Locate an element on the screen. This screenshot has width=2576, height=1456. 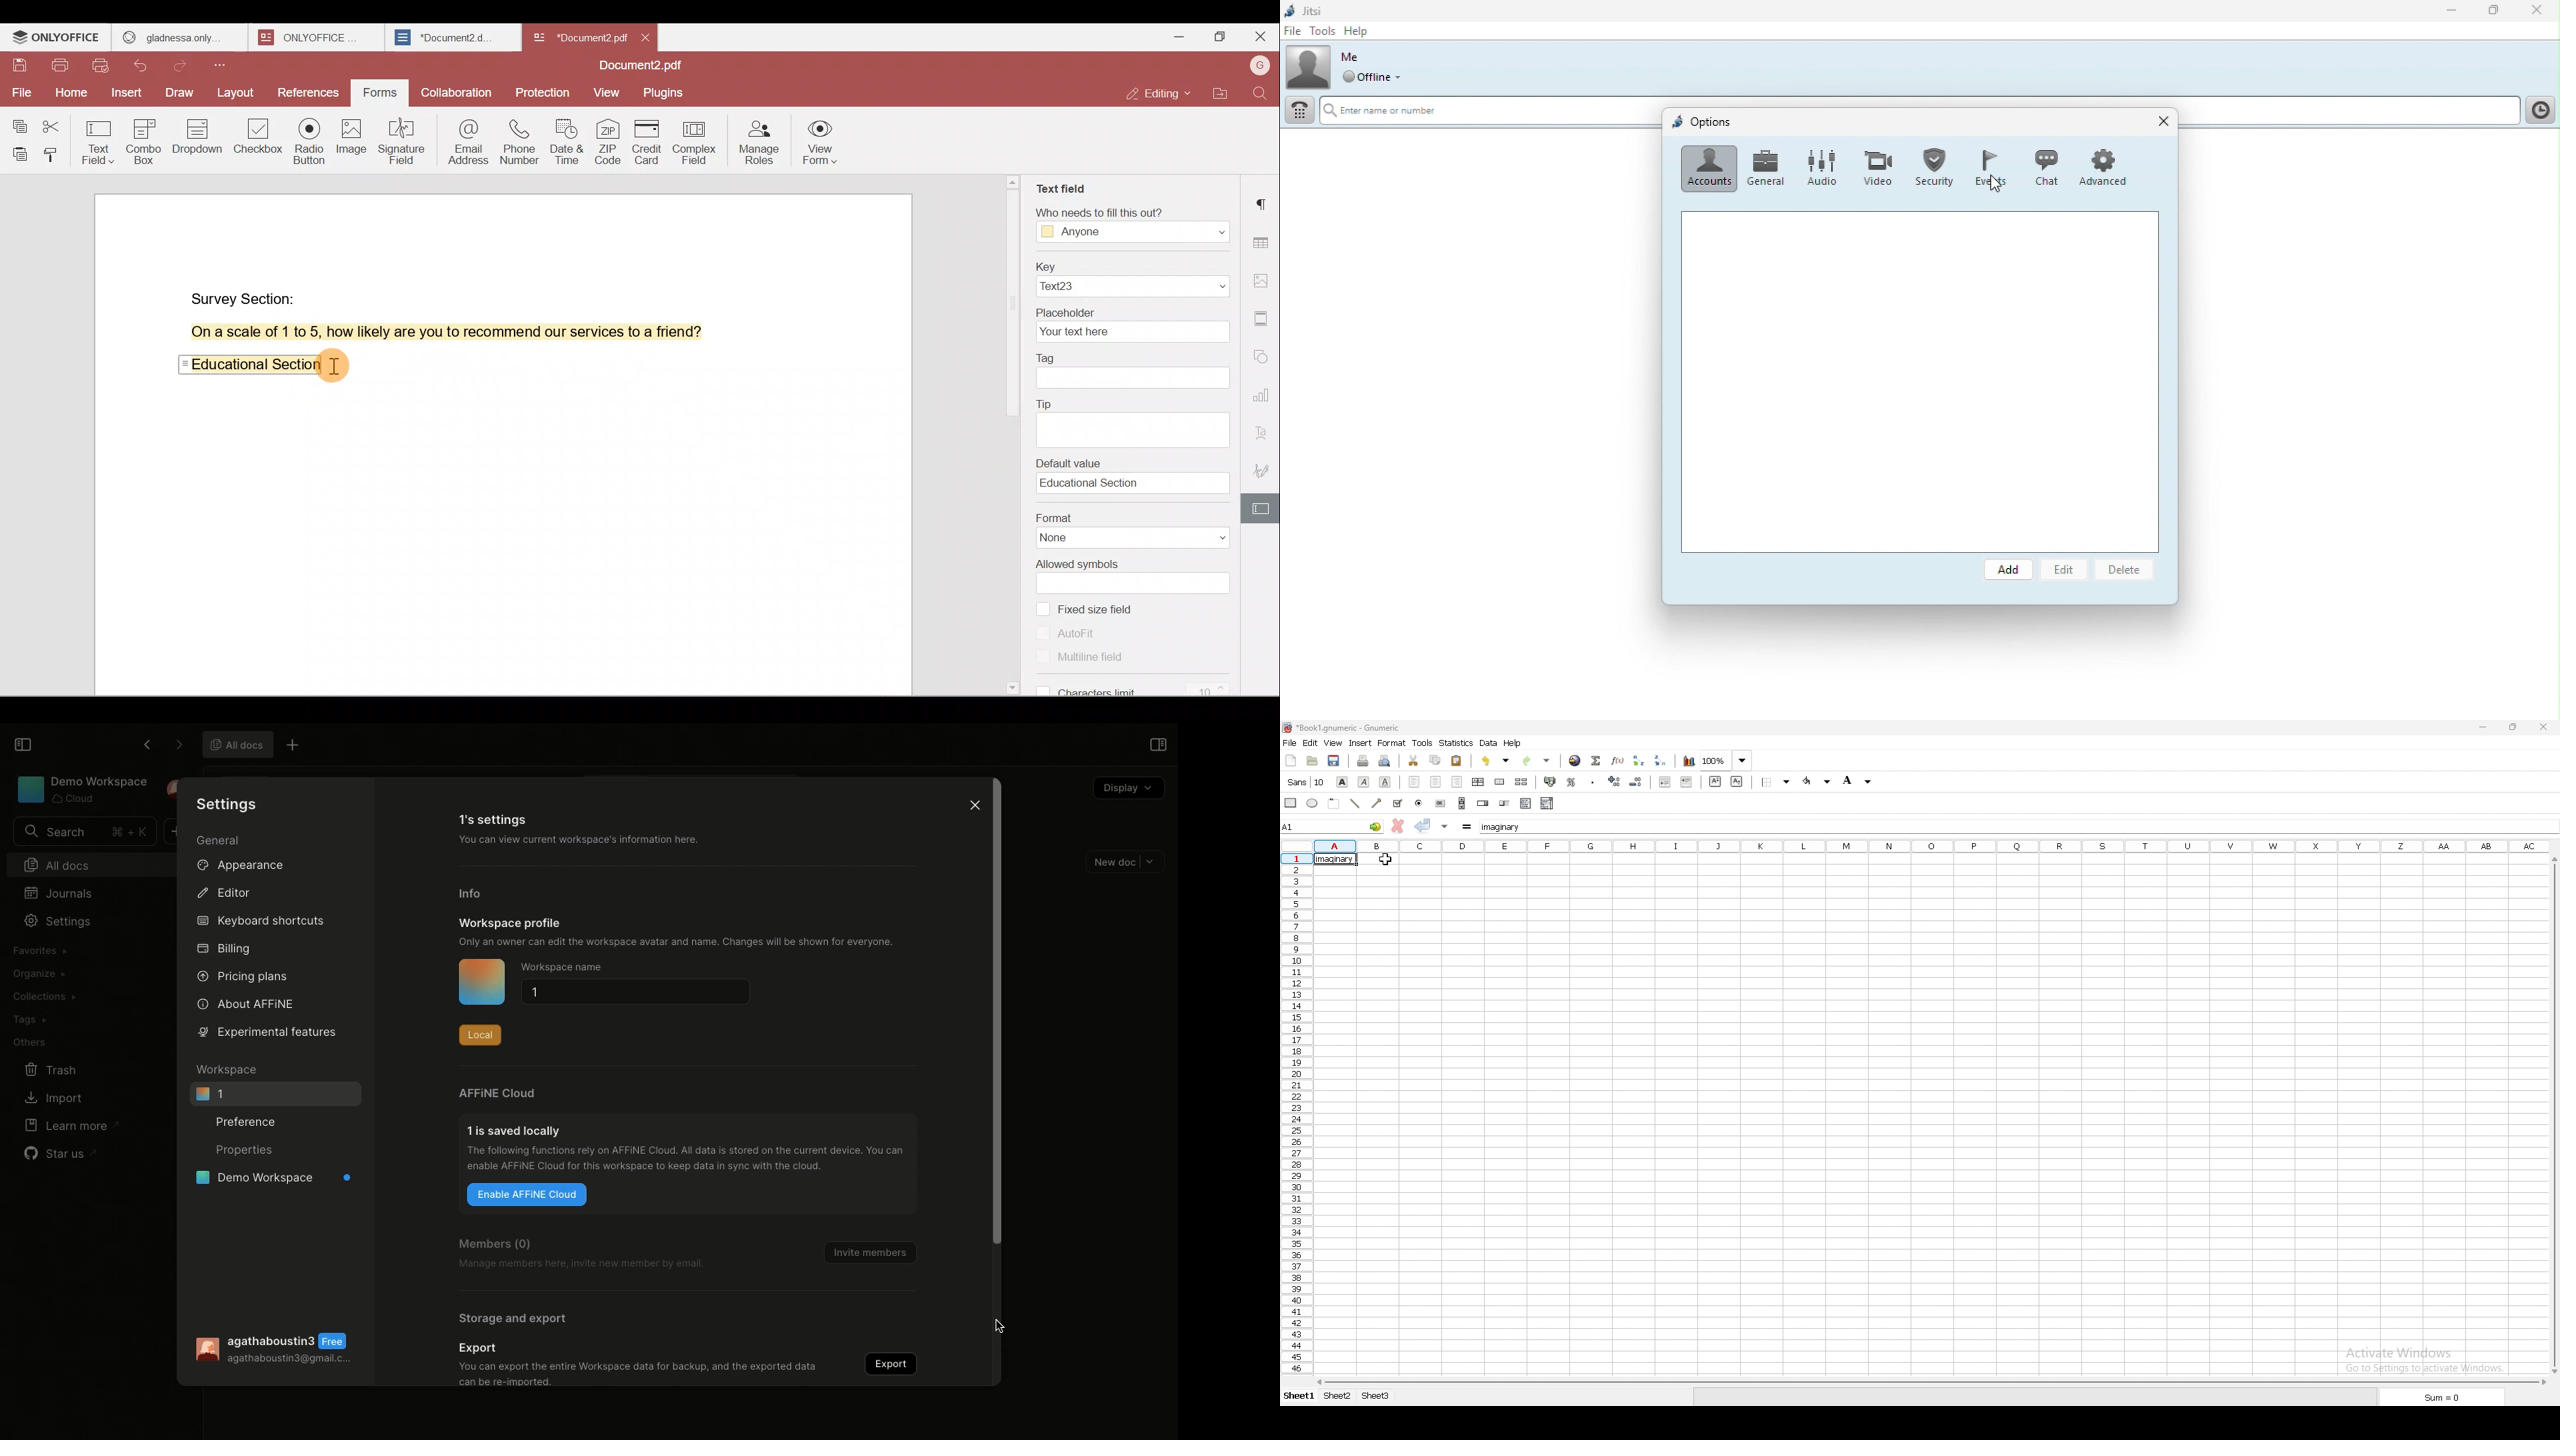
1 is saved locally is located at coordinates (515, 1130).